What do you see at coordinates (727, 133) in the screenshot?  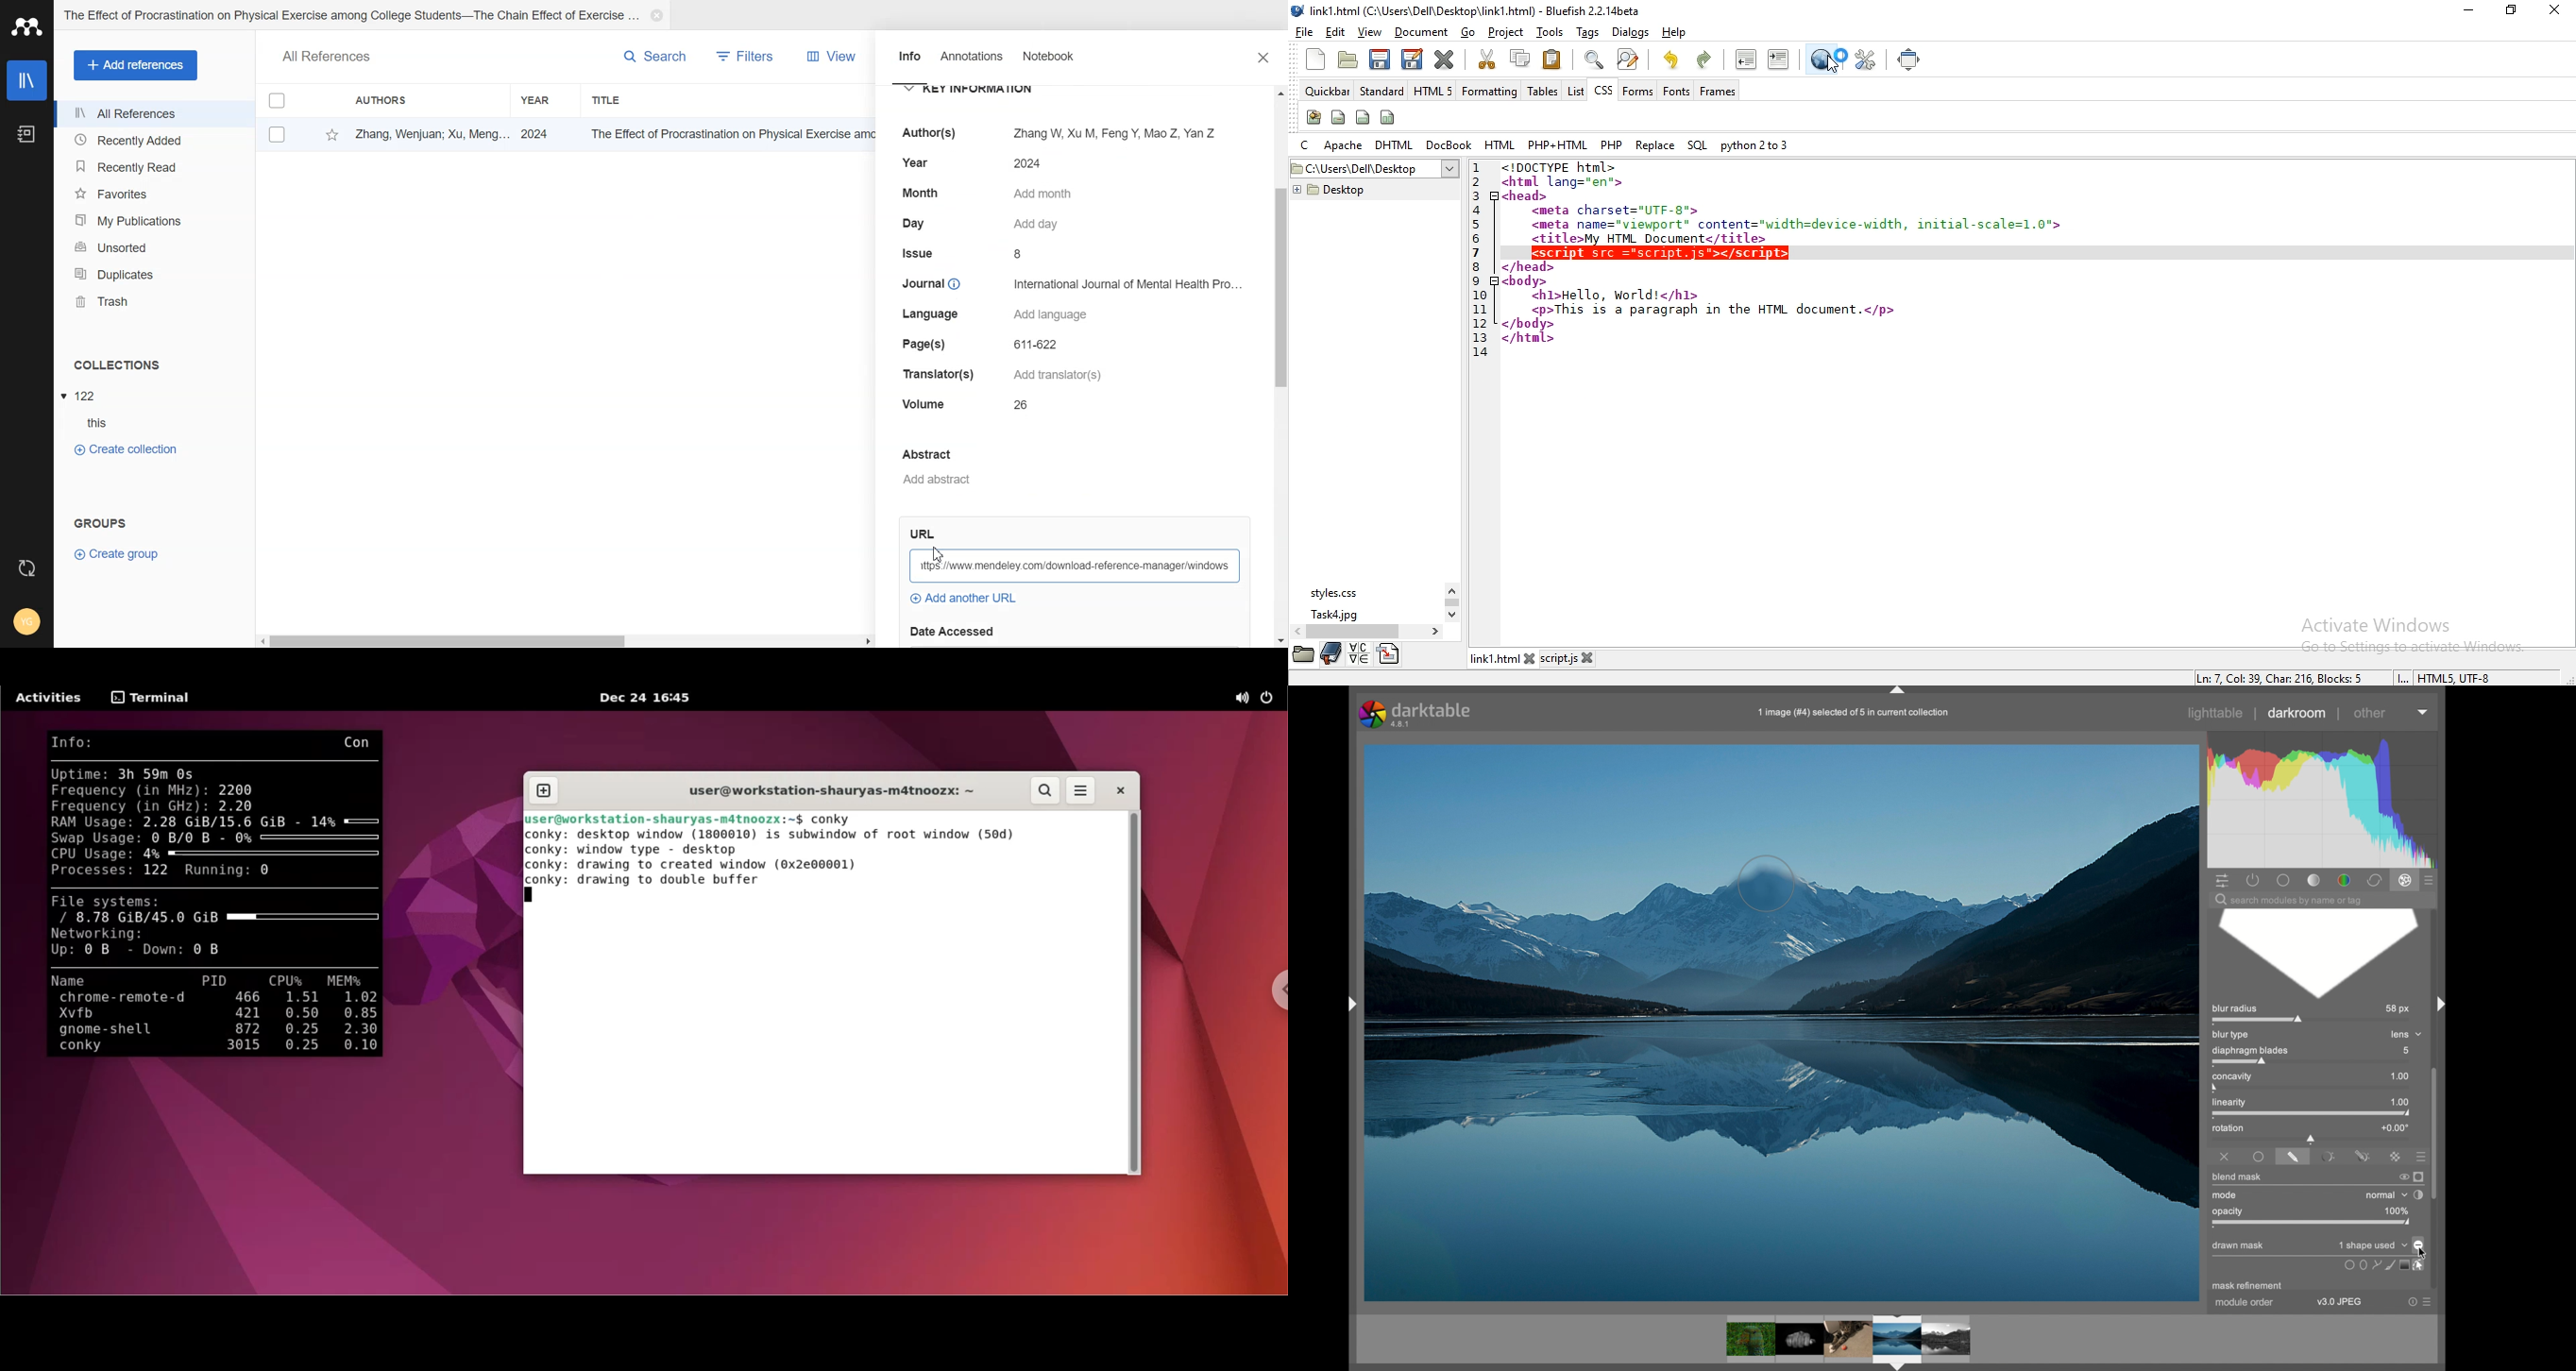 I see `title` at bounding box center [727, 133].